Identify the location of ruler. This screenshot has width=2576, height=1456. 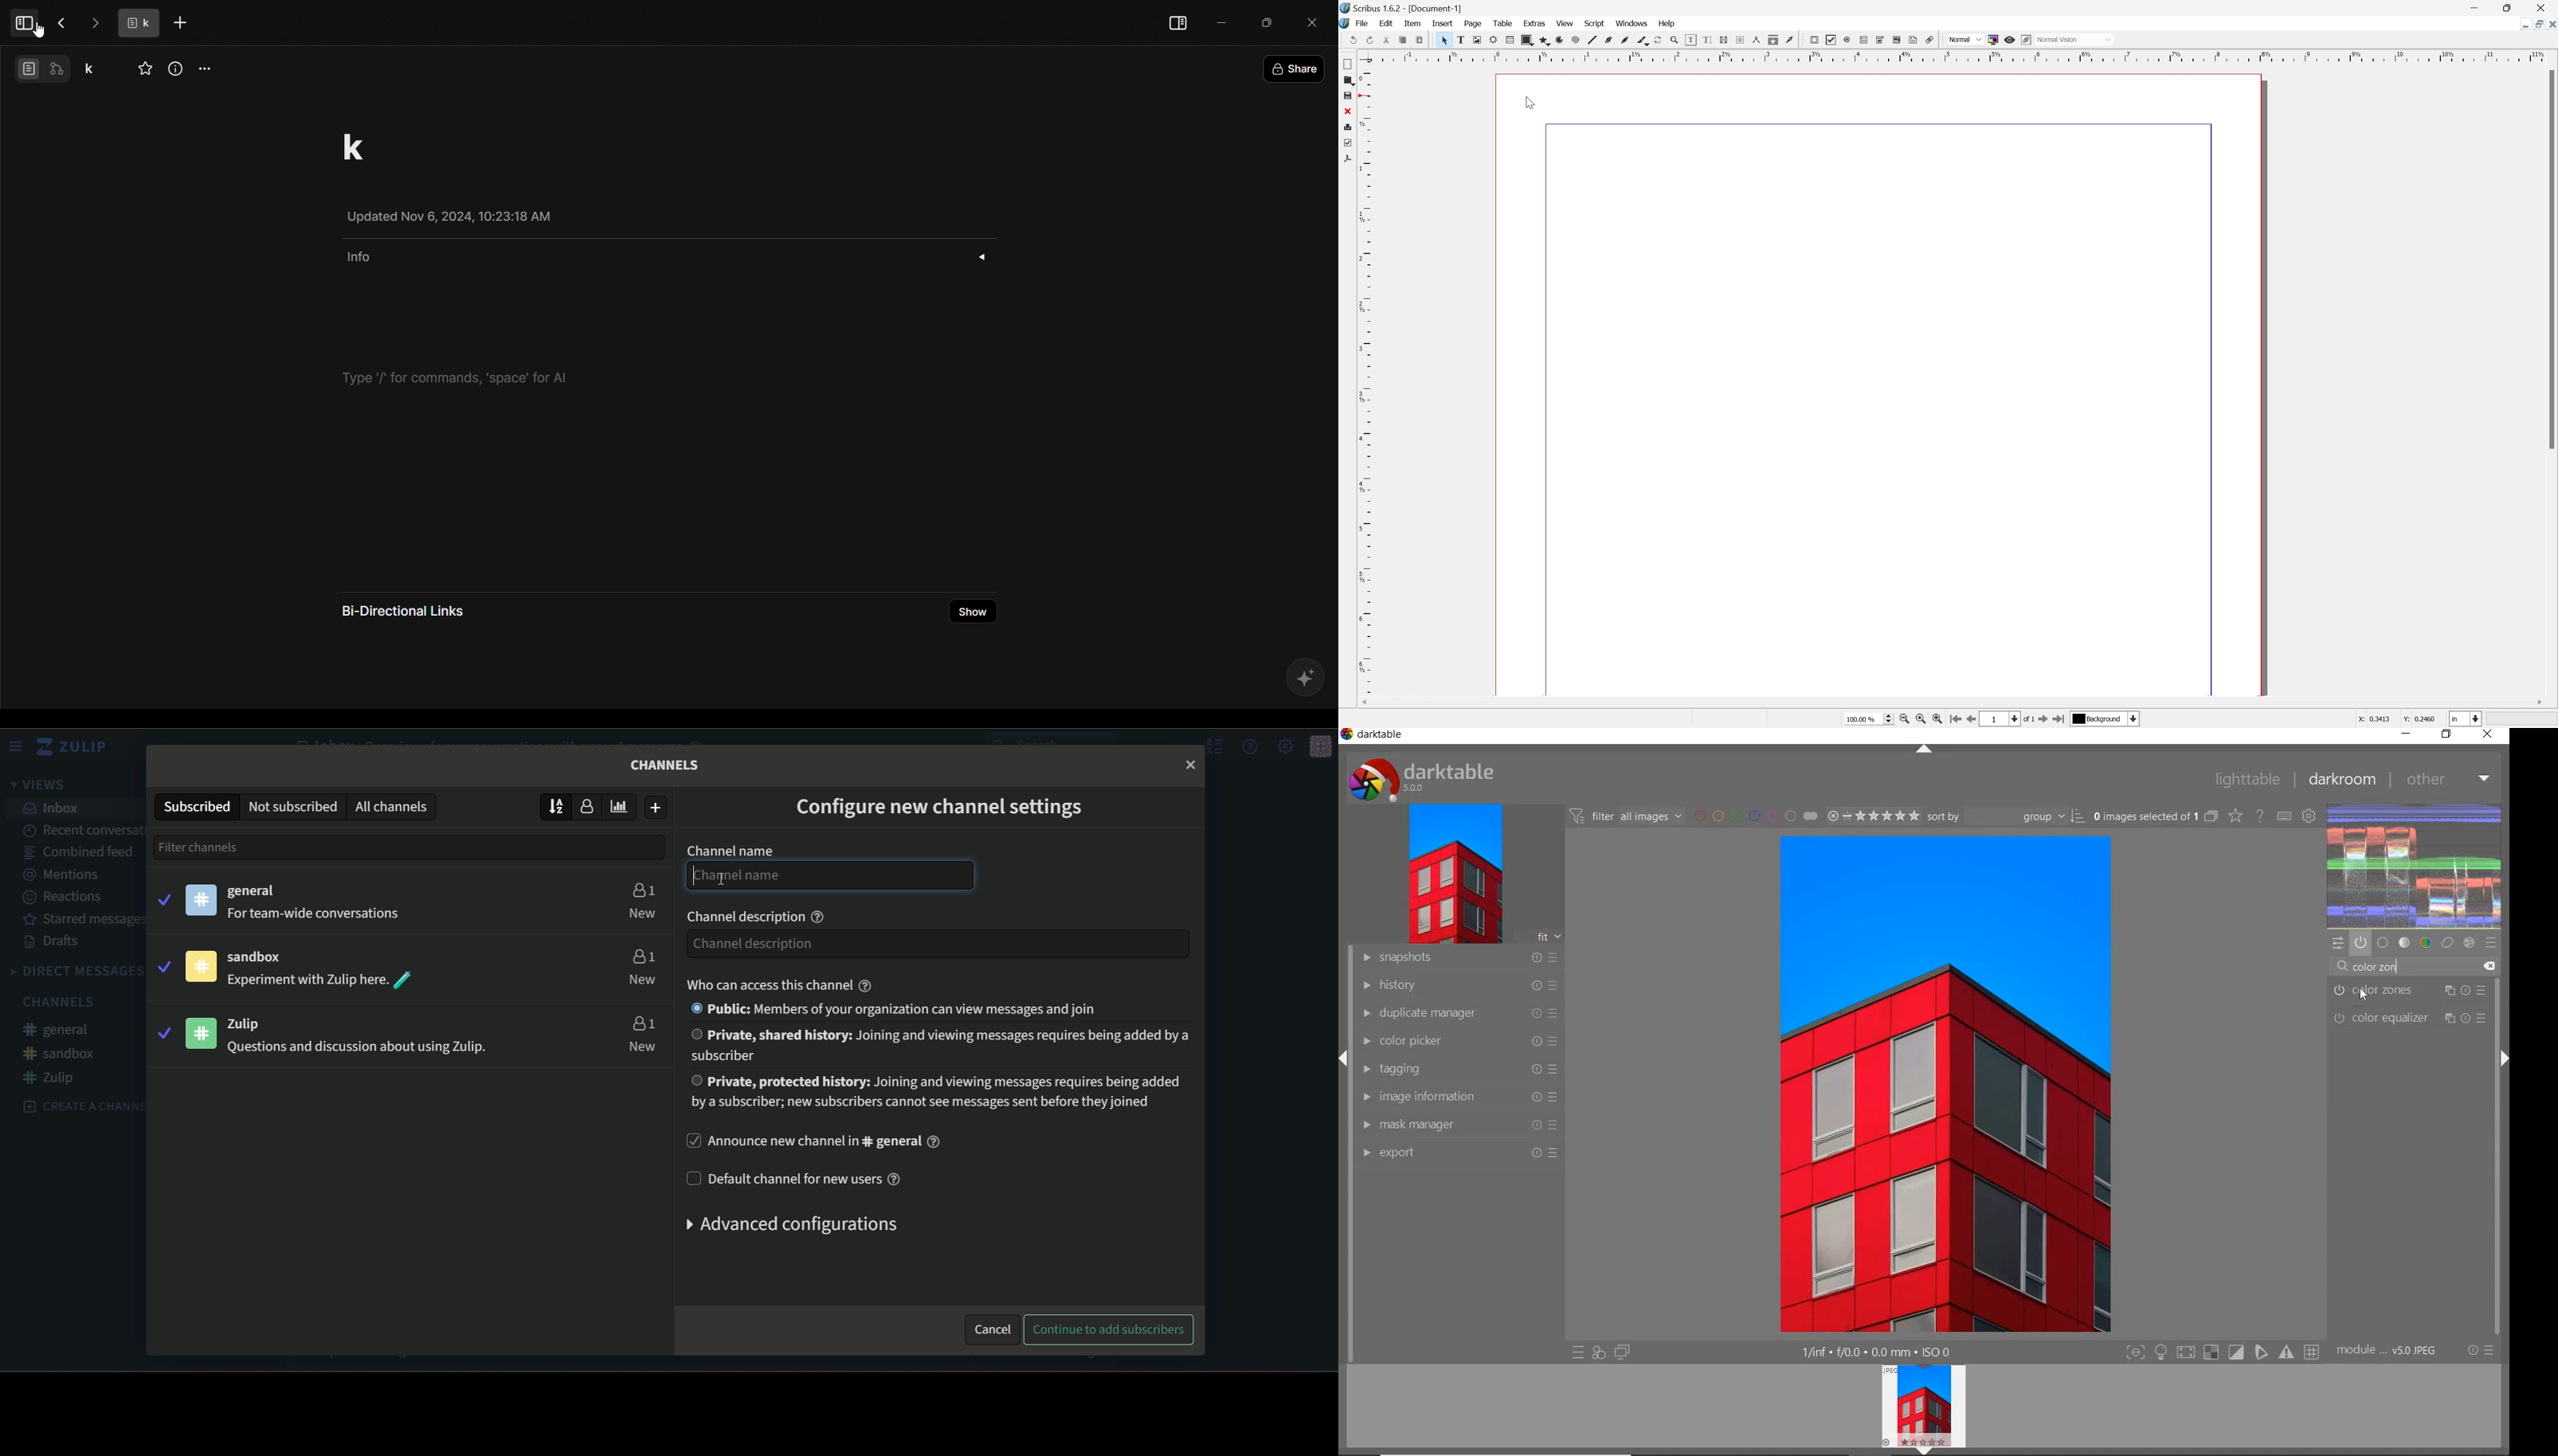
(1349, 438).